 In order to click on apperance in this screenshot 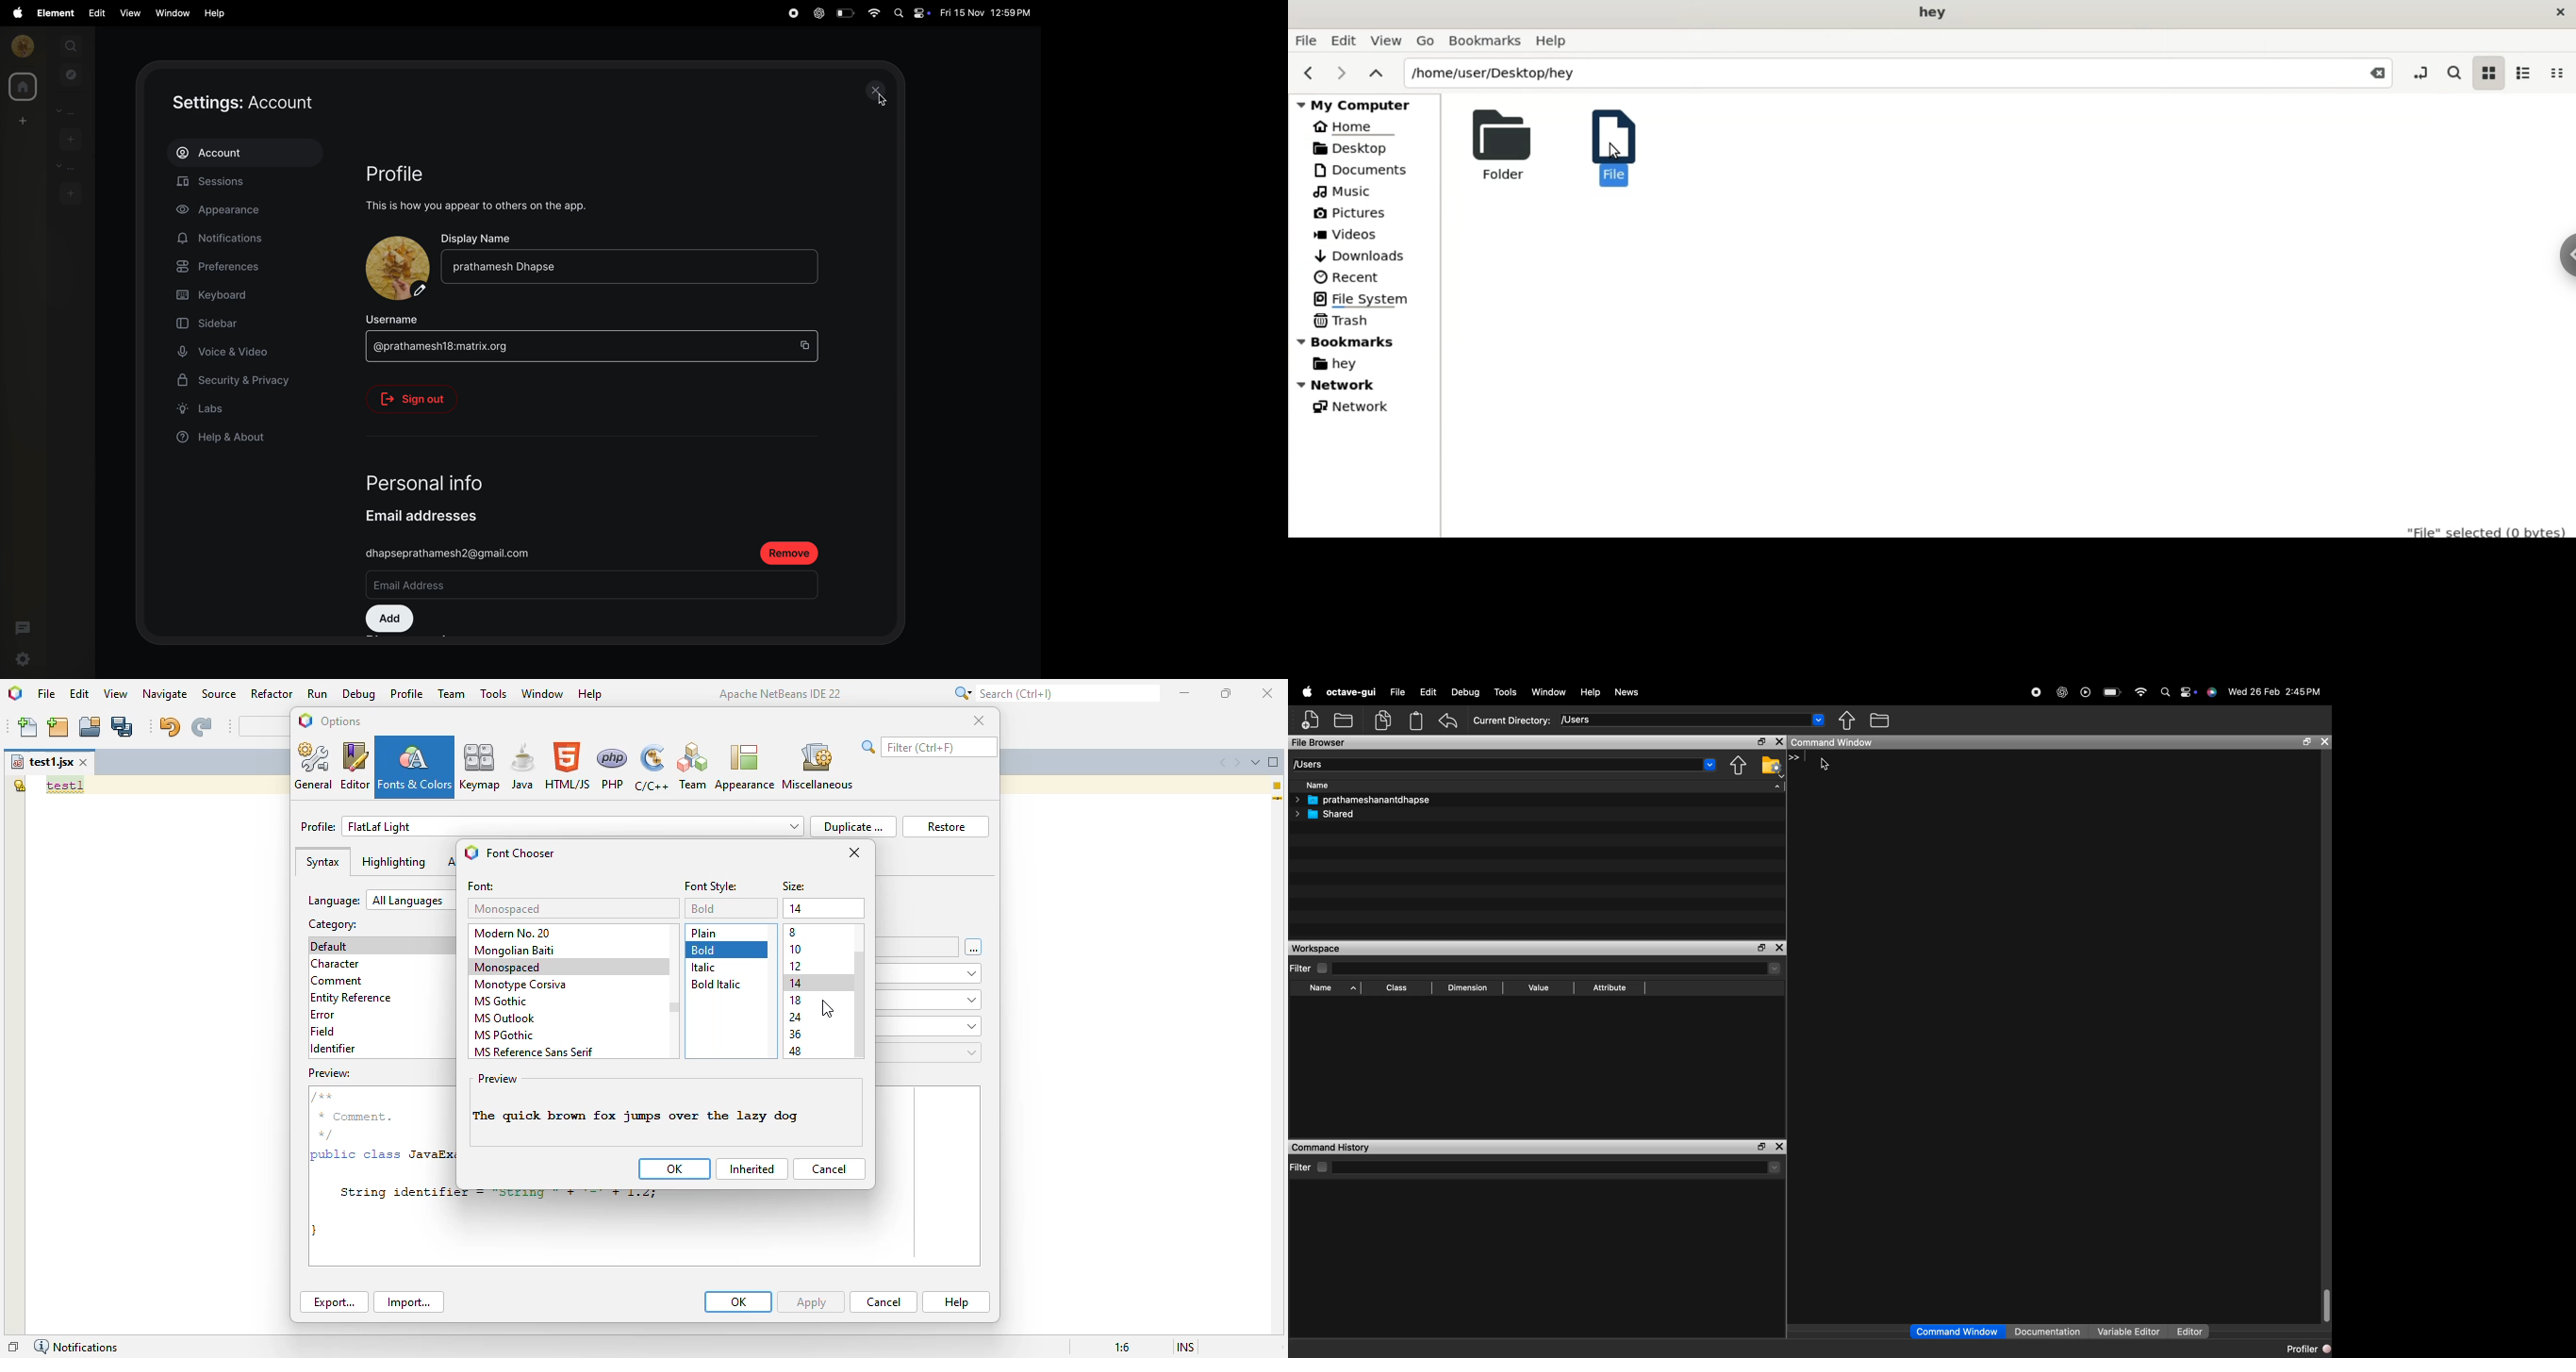, I will do `click(231, 211)`.